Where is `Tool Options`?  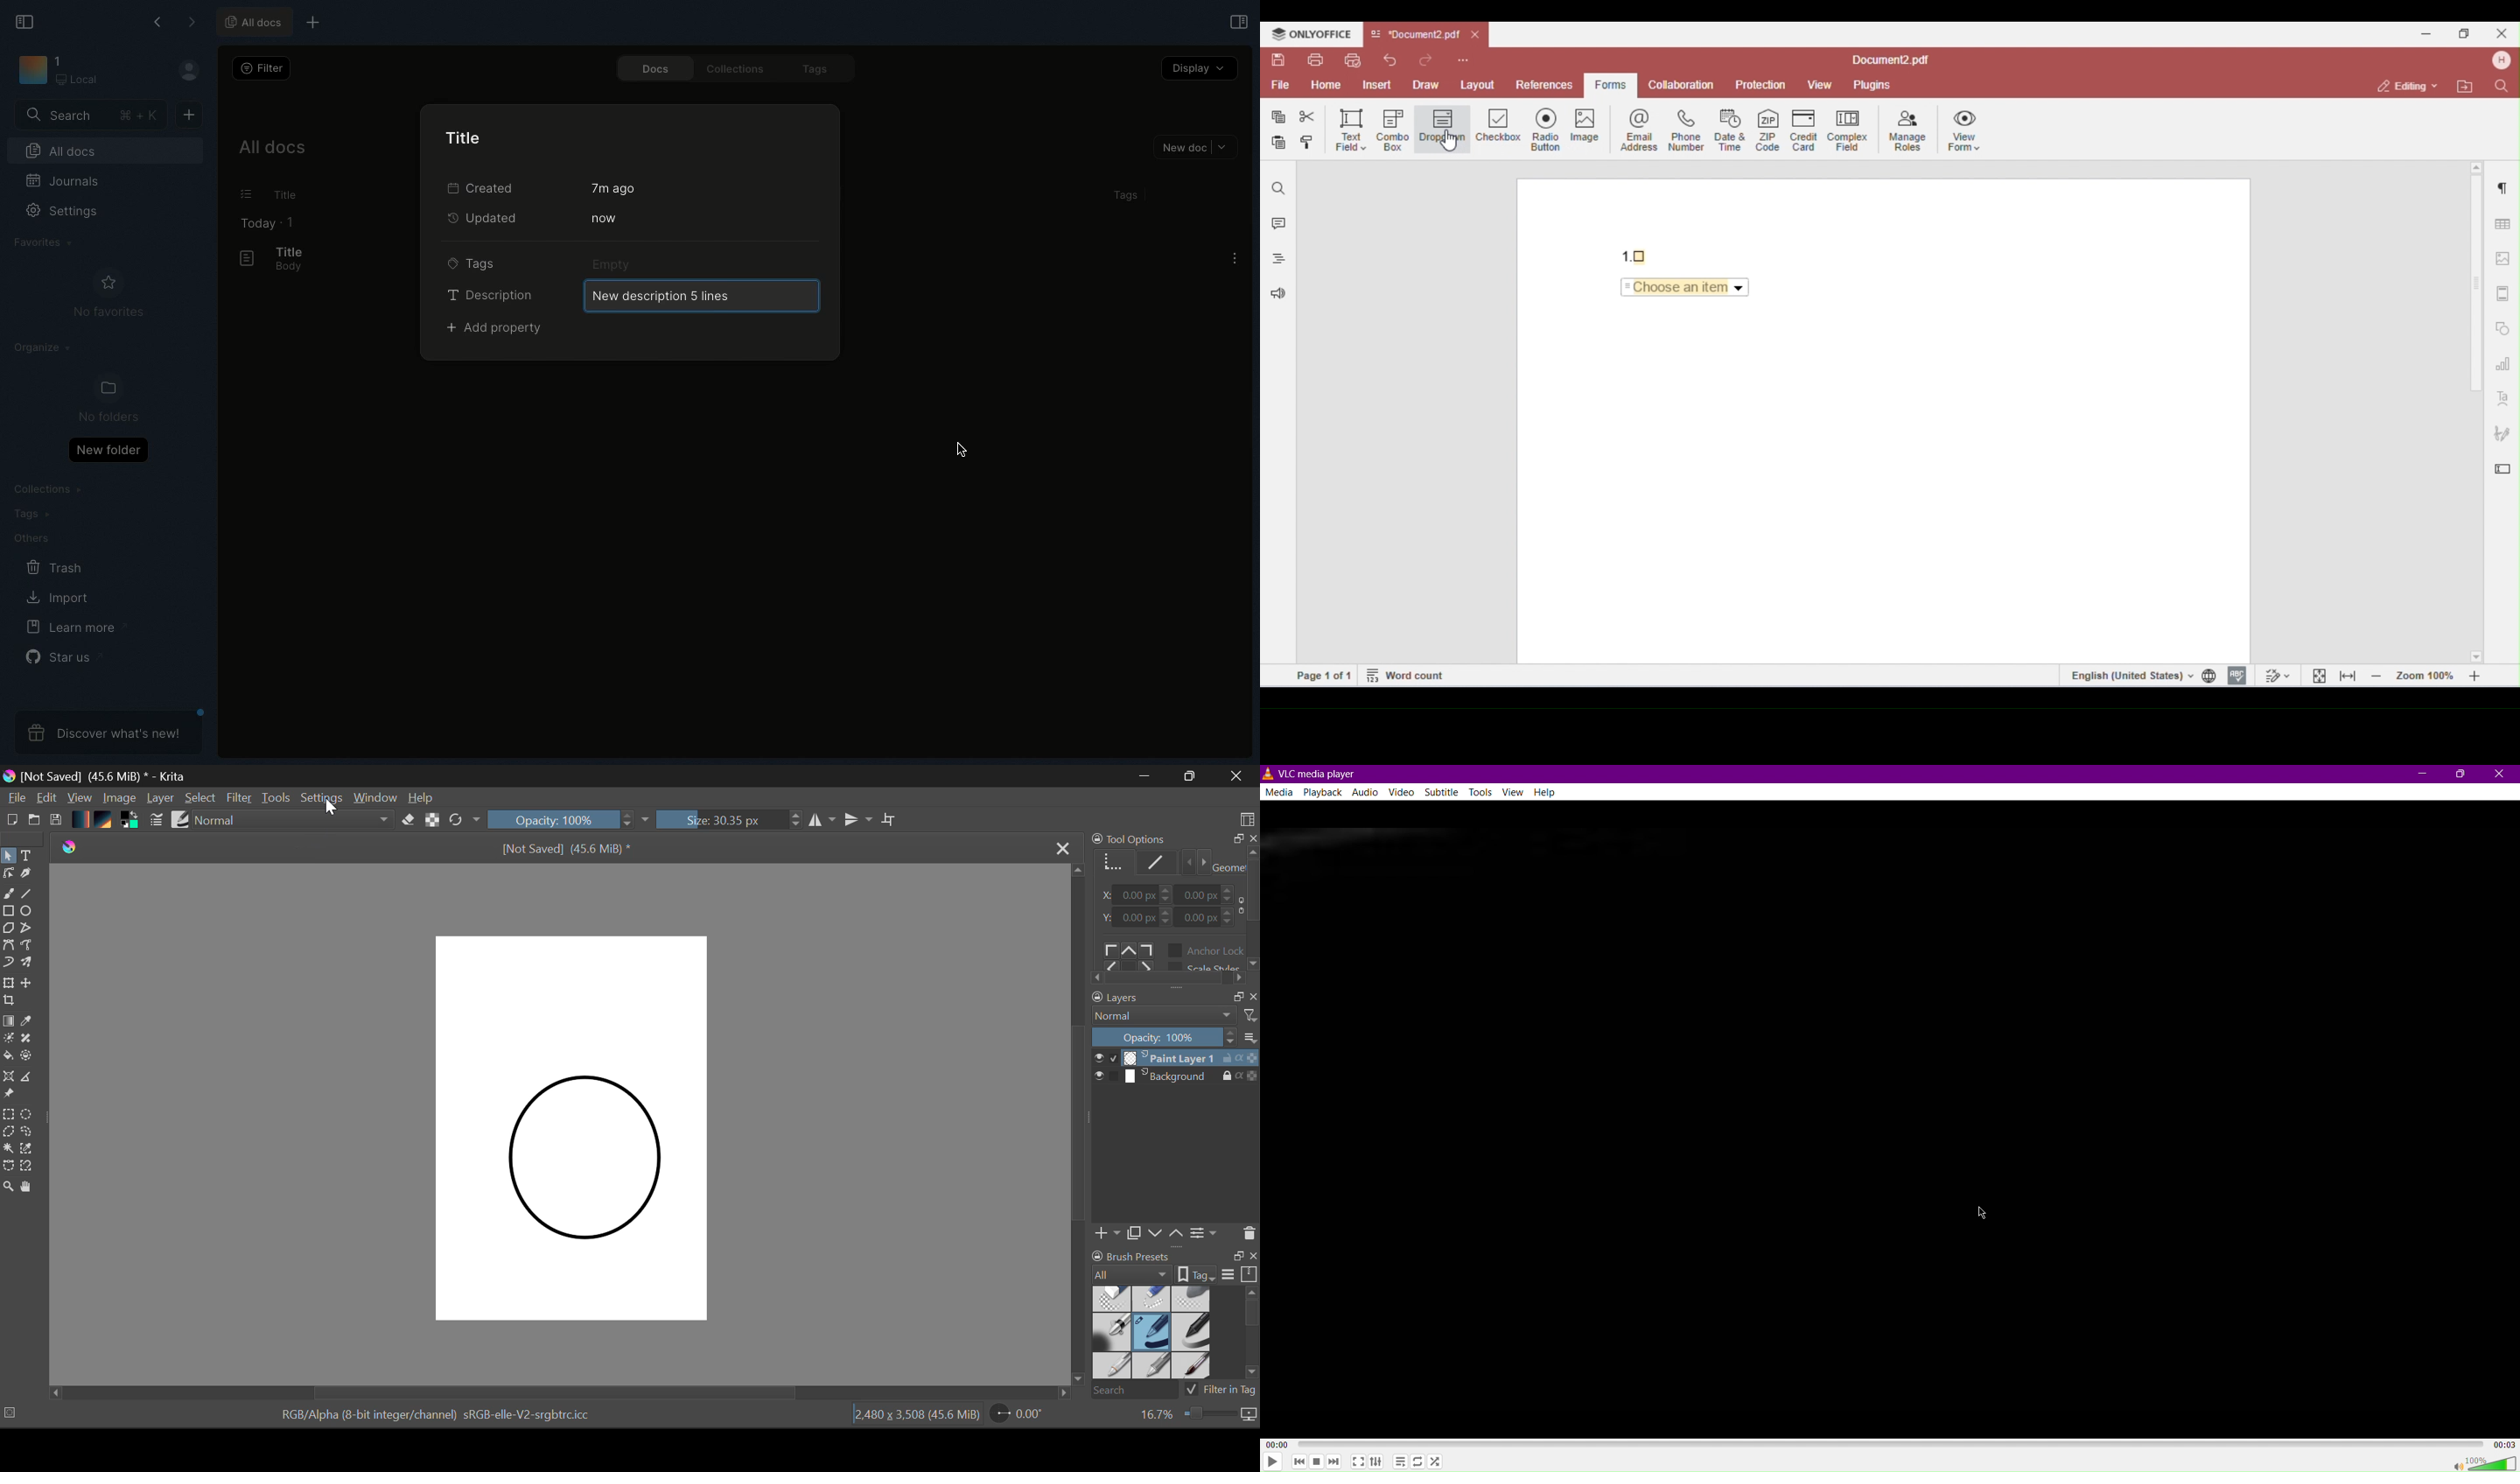
Tool Options is located at coordinates (1173, 909).